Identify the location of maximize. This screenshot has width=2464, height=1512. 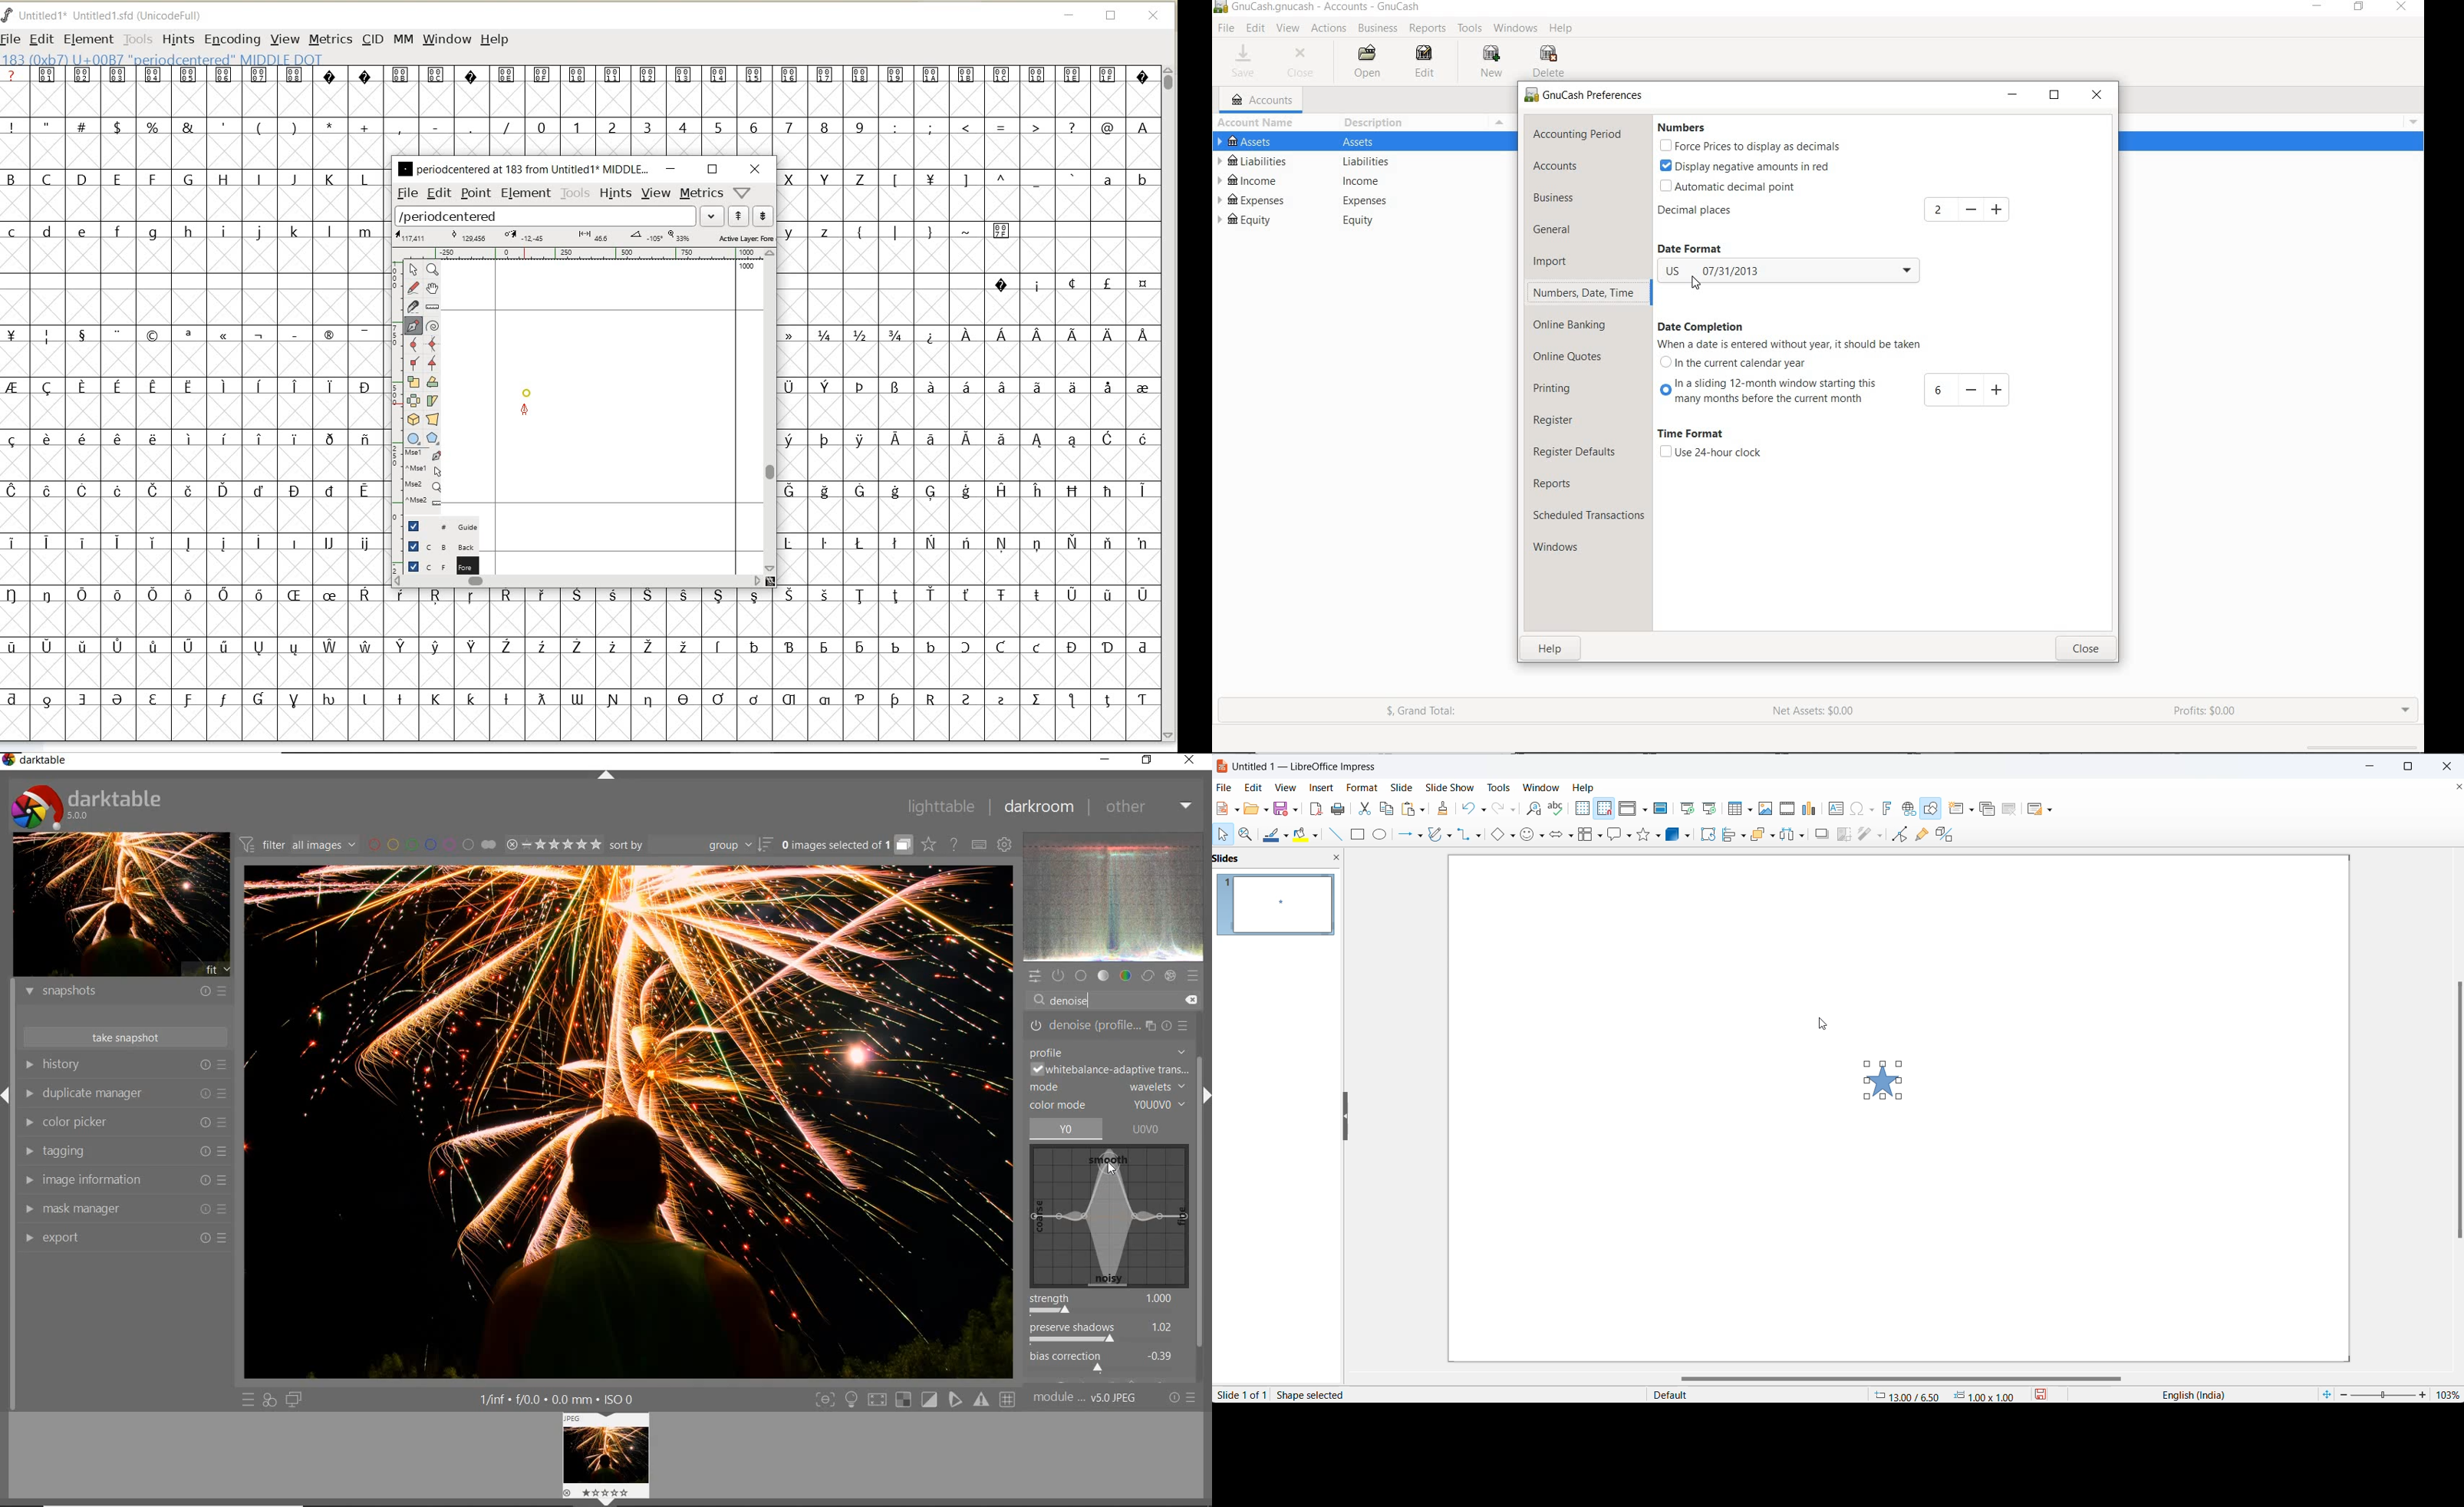
(2410, 767).